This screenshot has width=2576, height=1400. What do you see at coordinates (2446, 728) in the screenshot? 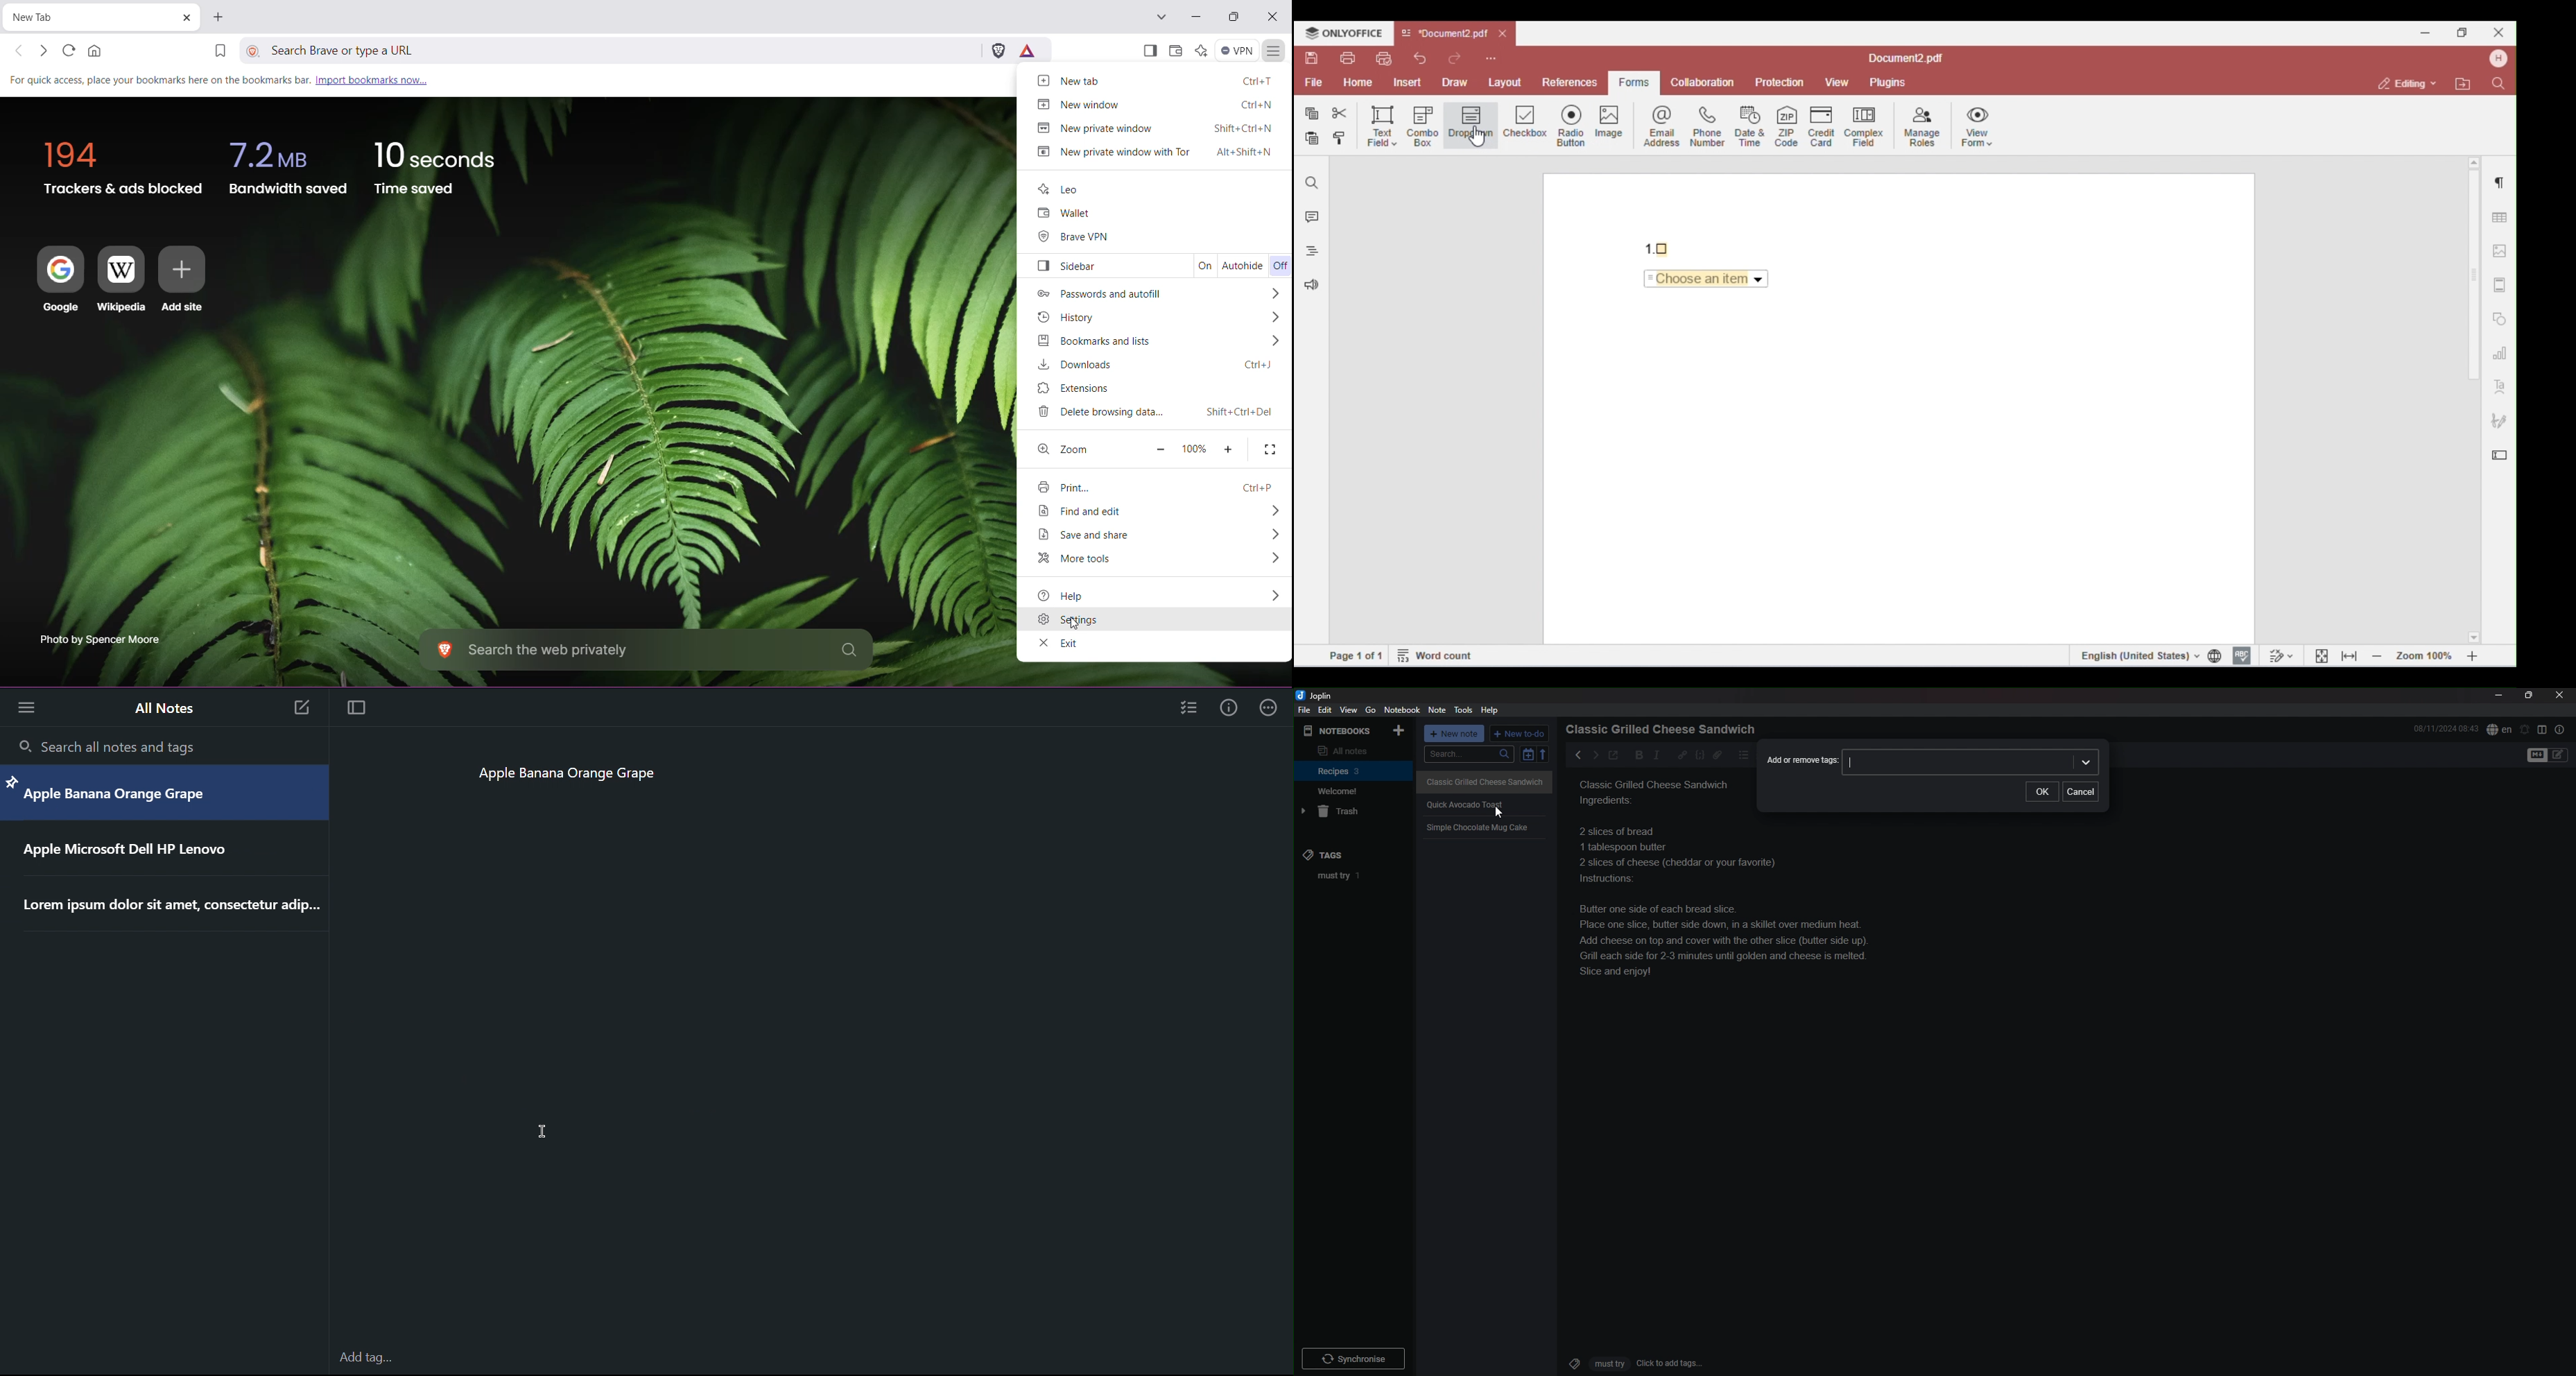
I see `time` at bounding box center [2446, 728].